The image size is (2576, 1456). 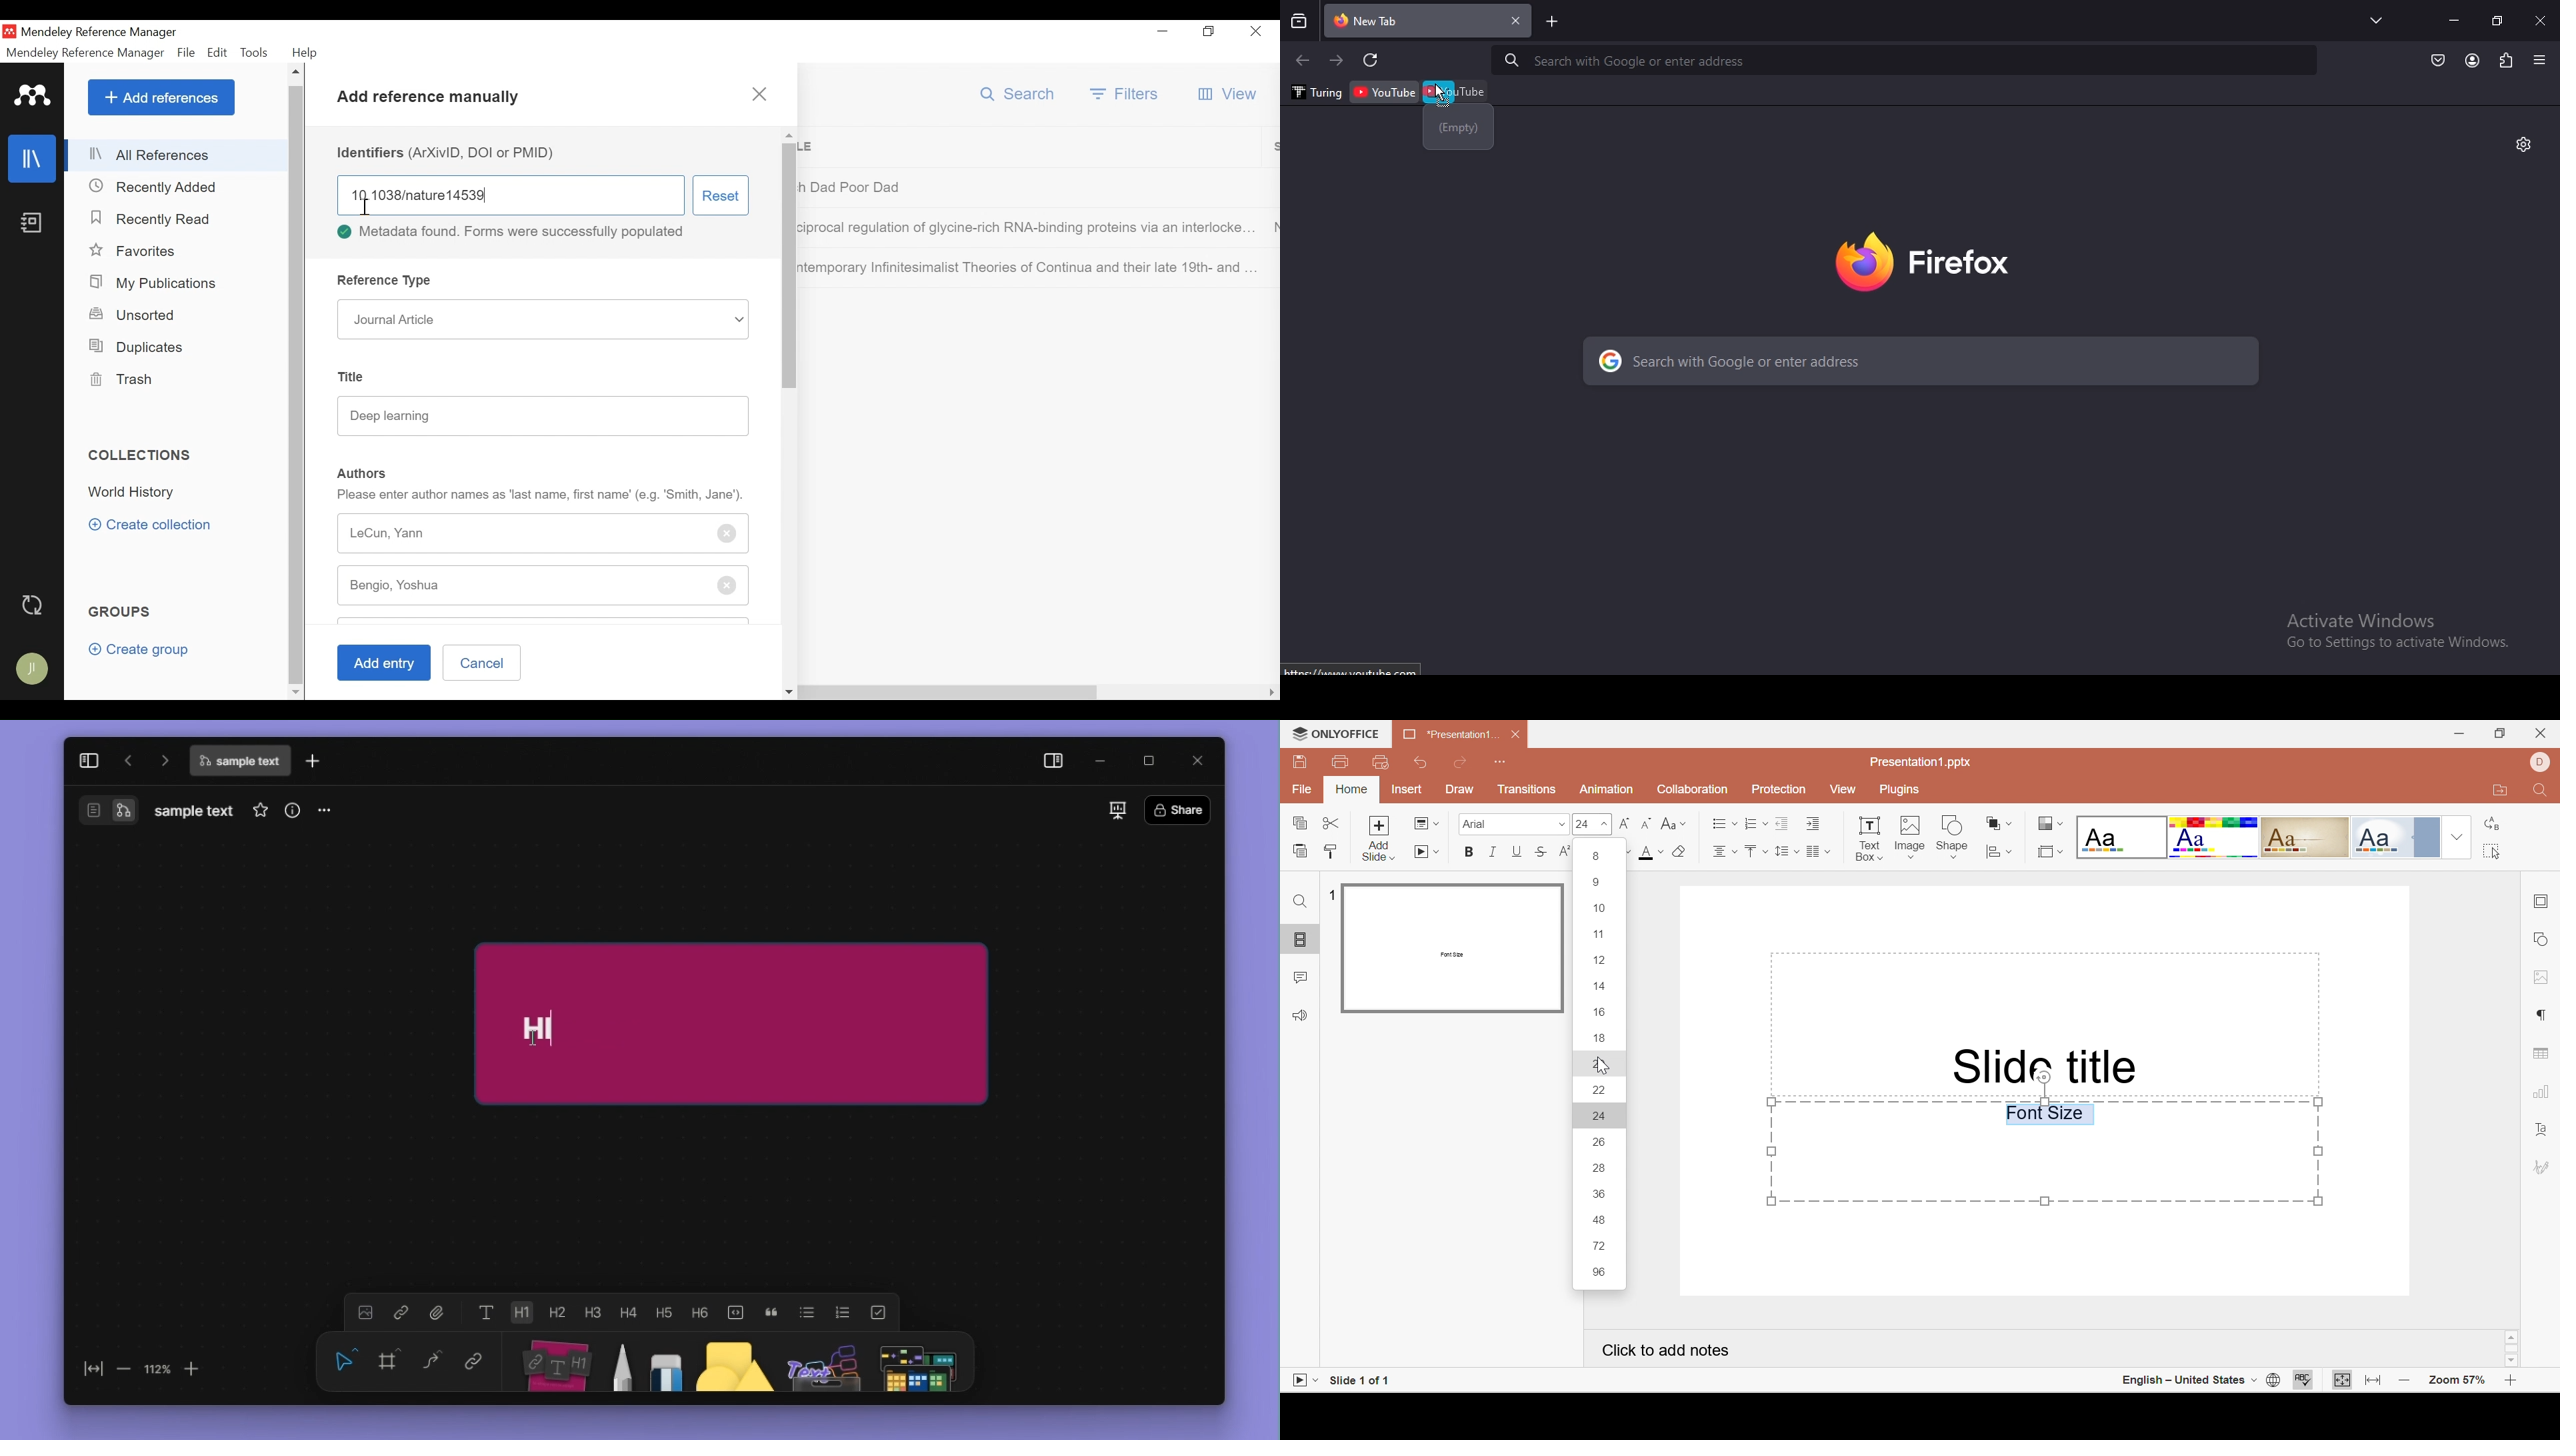 I want to click on Mendeley Reference Manager, so click(x=101, y=32).